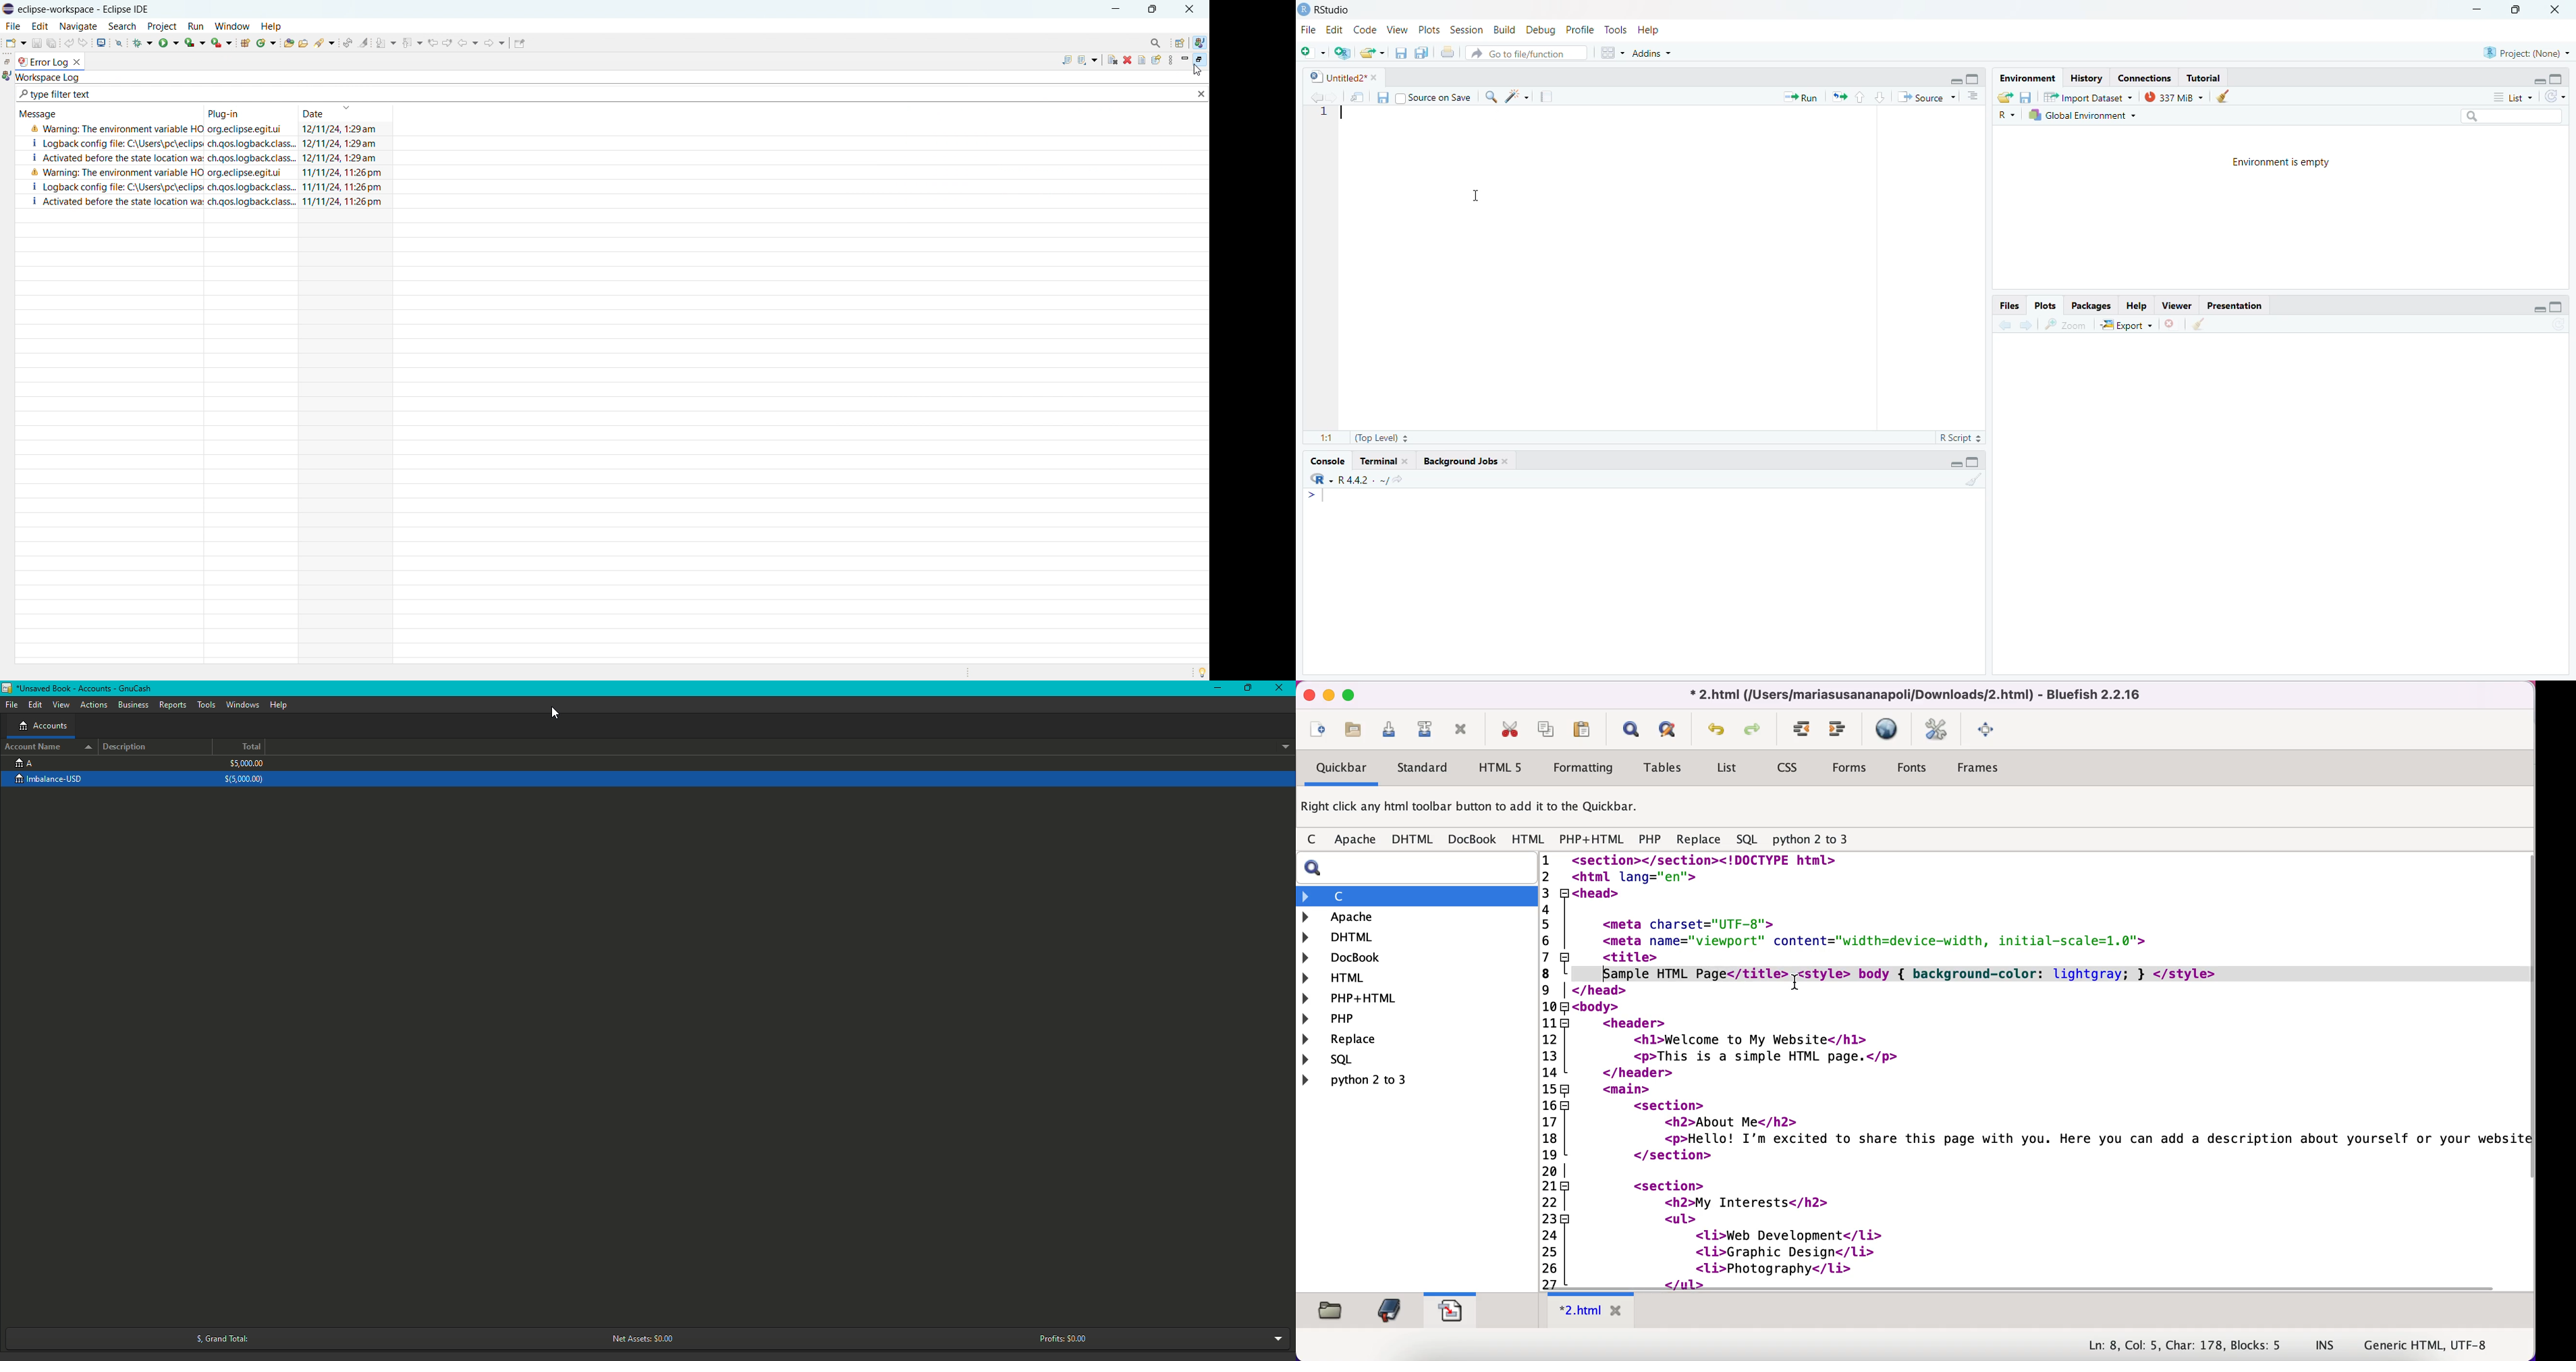 Image resolution: width=2576 pixels, height=1372 pixels. What do you see at coordinates (2514, 98) in the screenshot?
I see `List ` at bounding box center [2514, 98].